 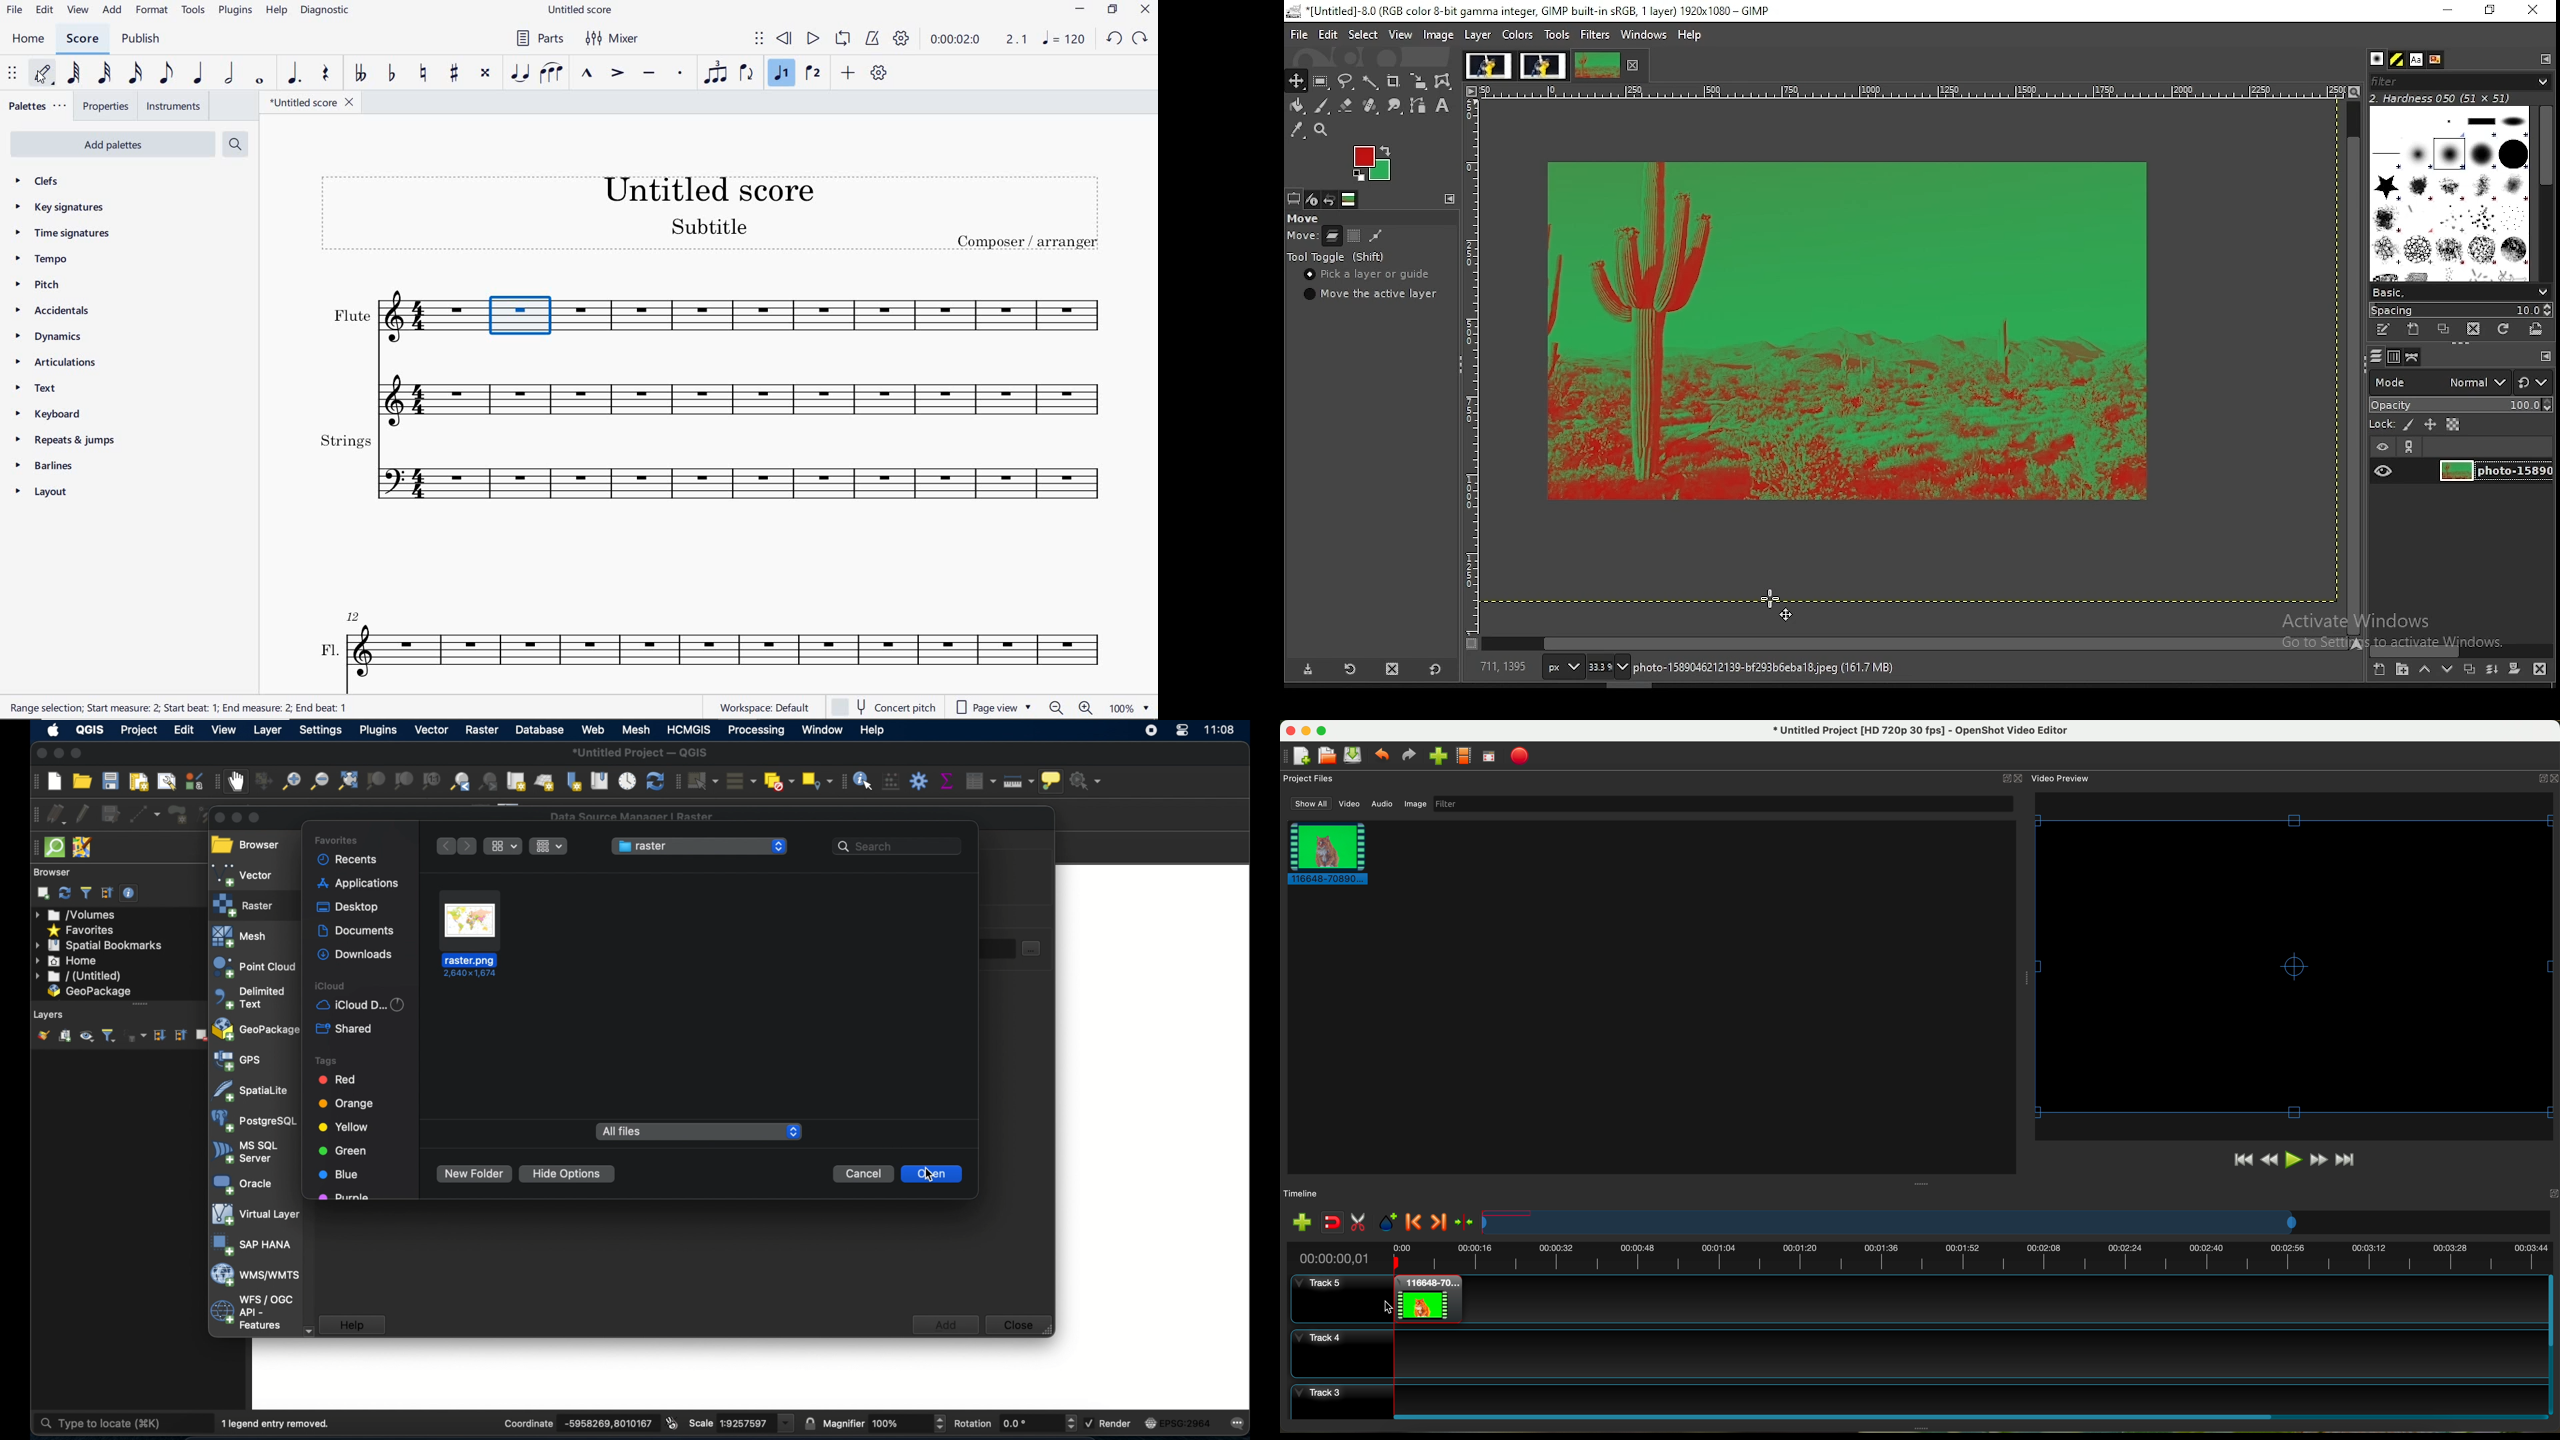 What do you see at coordinates (1314, 199) in the screenshot?
I see `device status` at bounding box center [1314, 199].